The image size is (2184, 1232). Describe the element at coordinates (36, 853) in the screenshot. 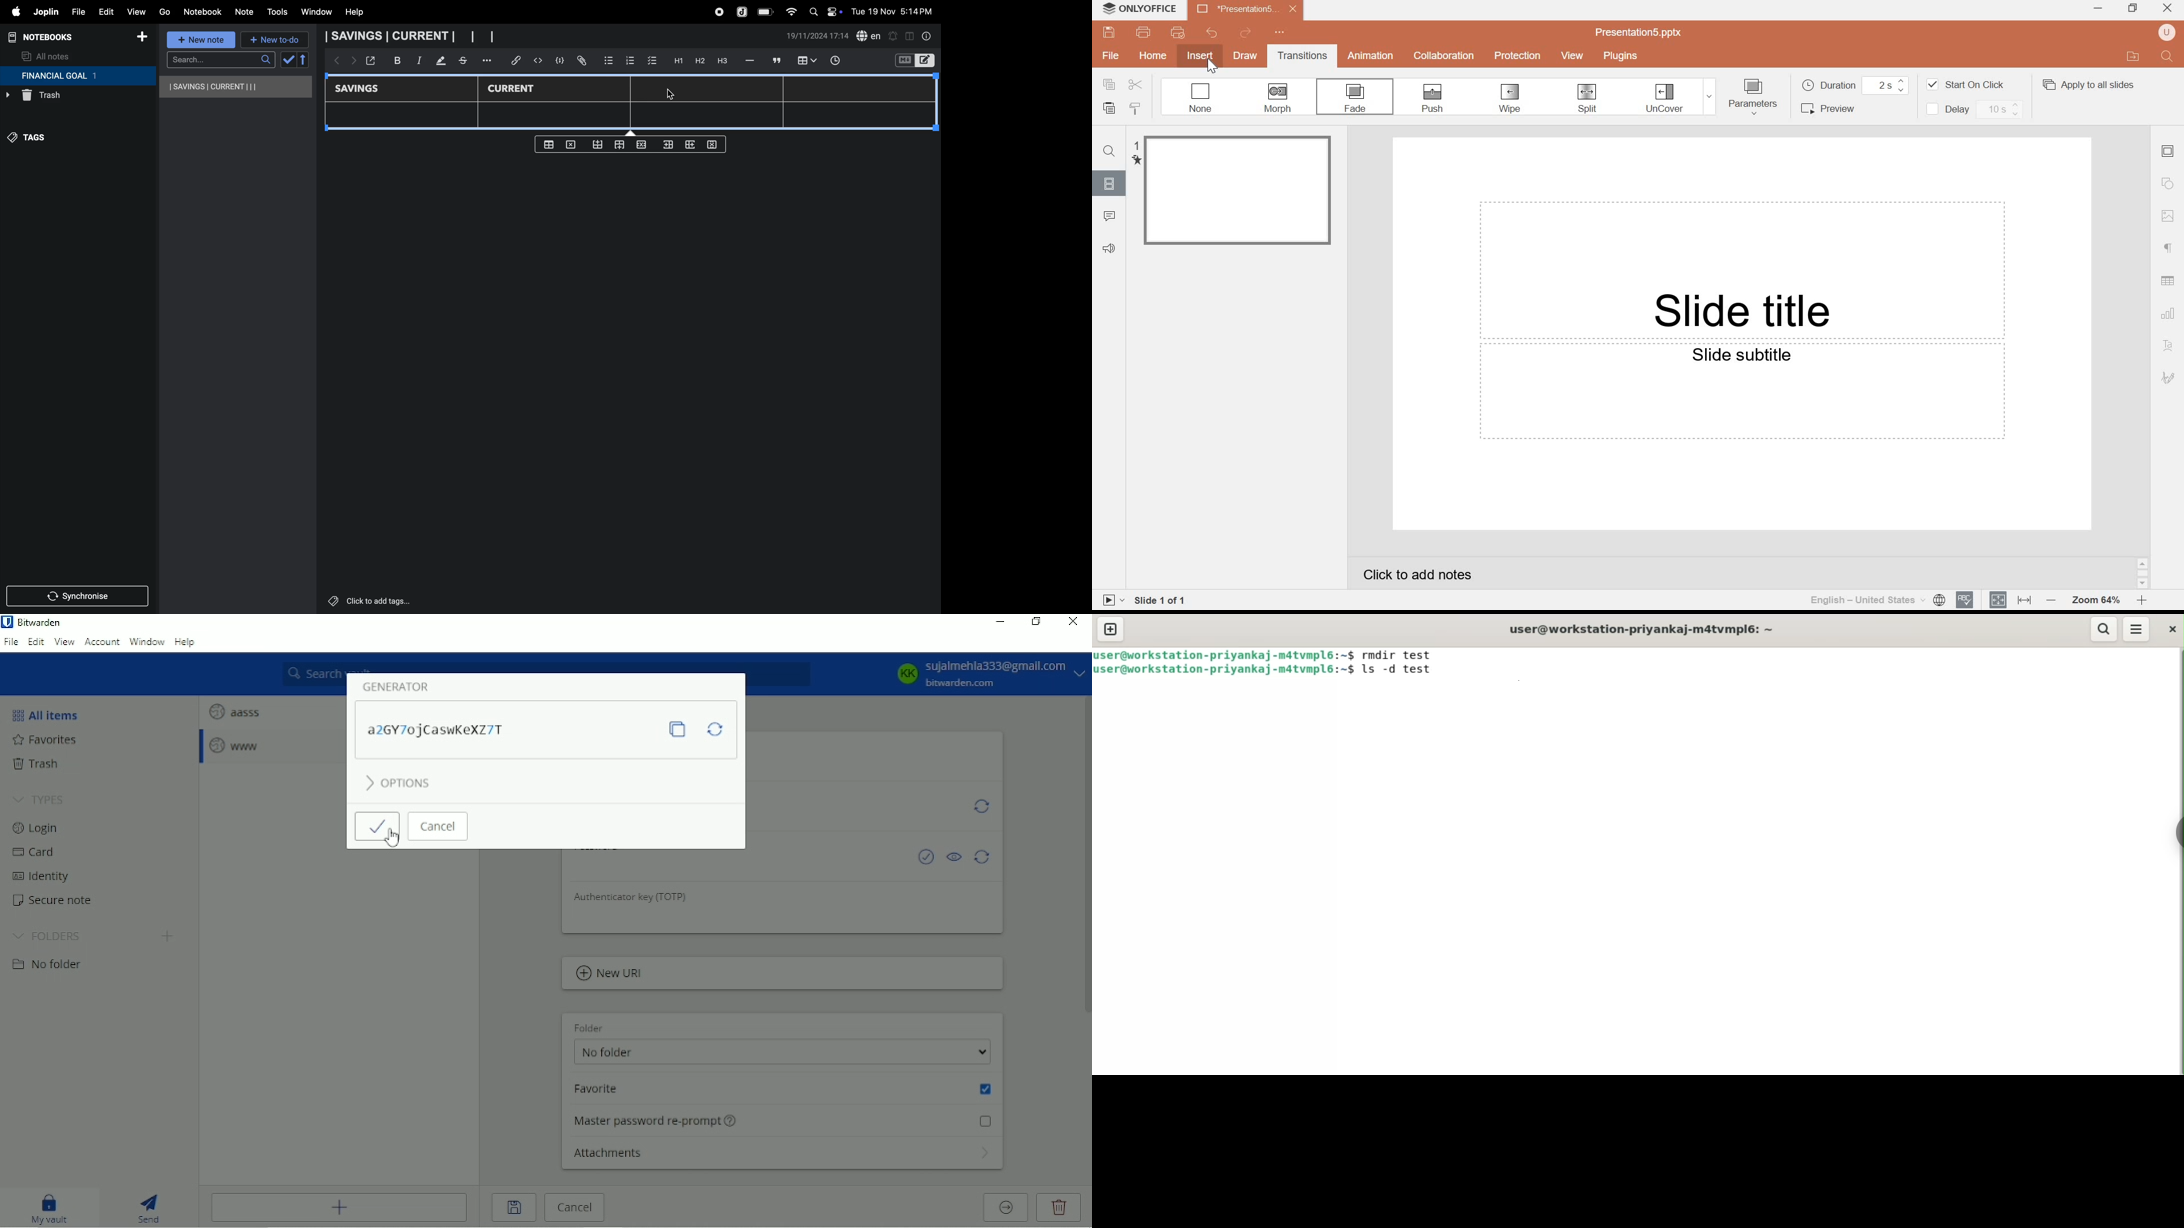

I see `Card` at that location.